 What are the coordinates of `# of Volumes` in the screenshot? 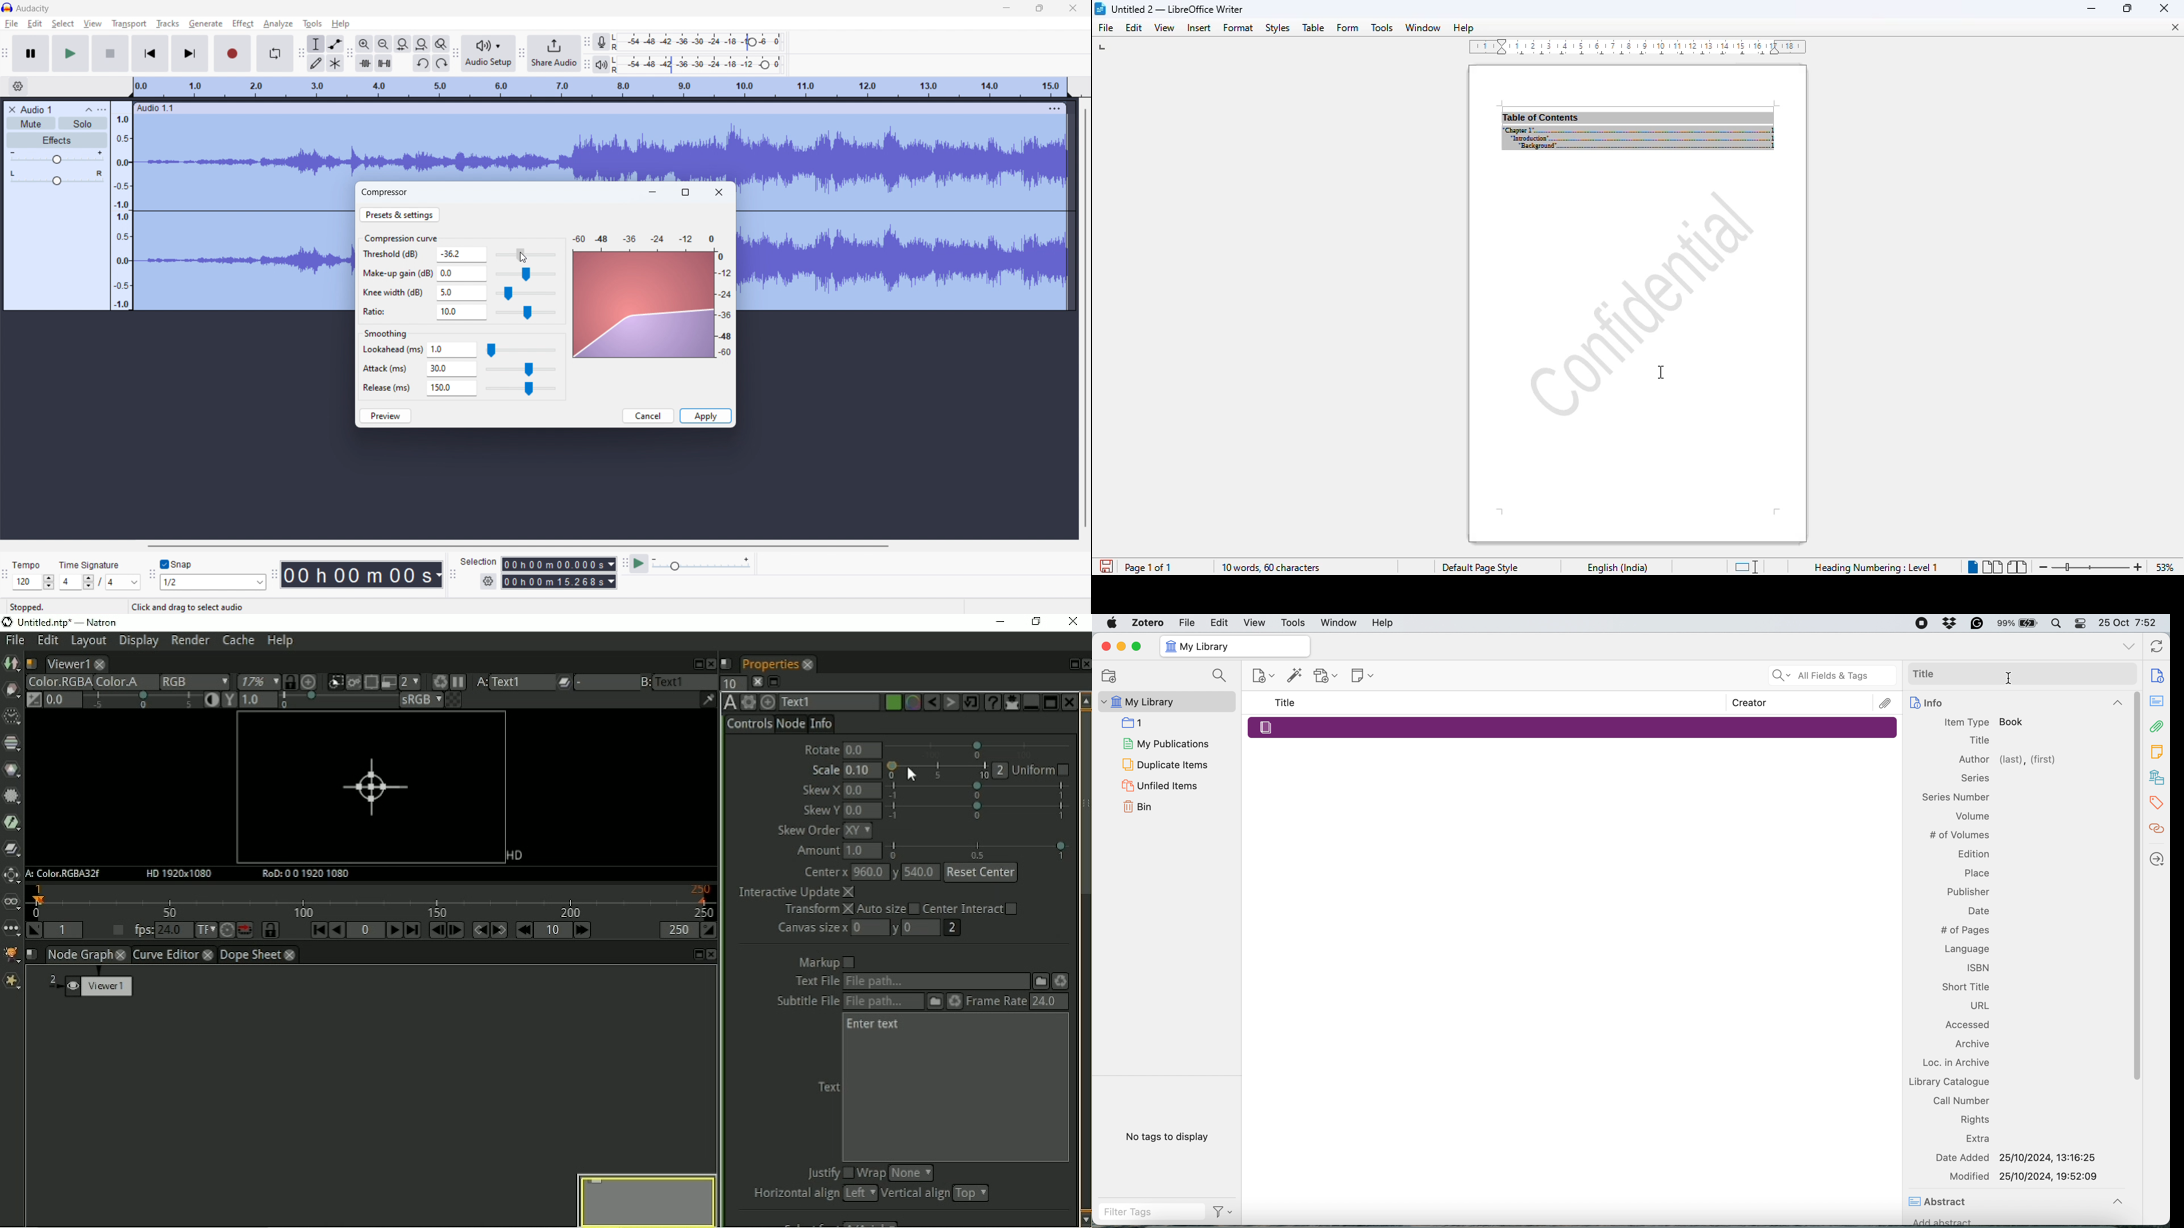 It's located at (1959, 835).